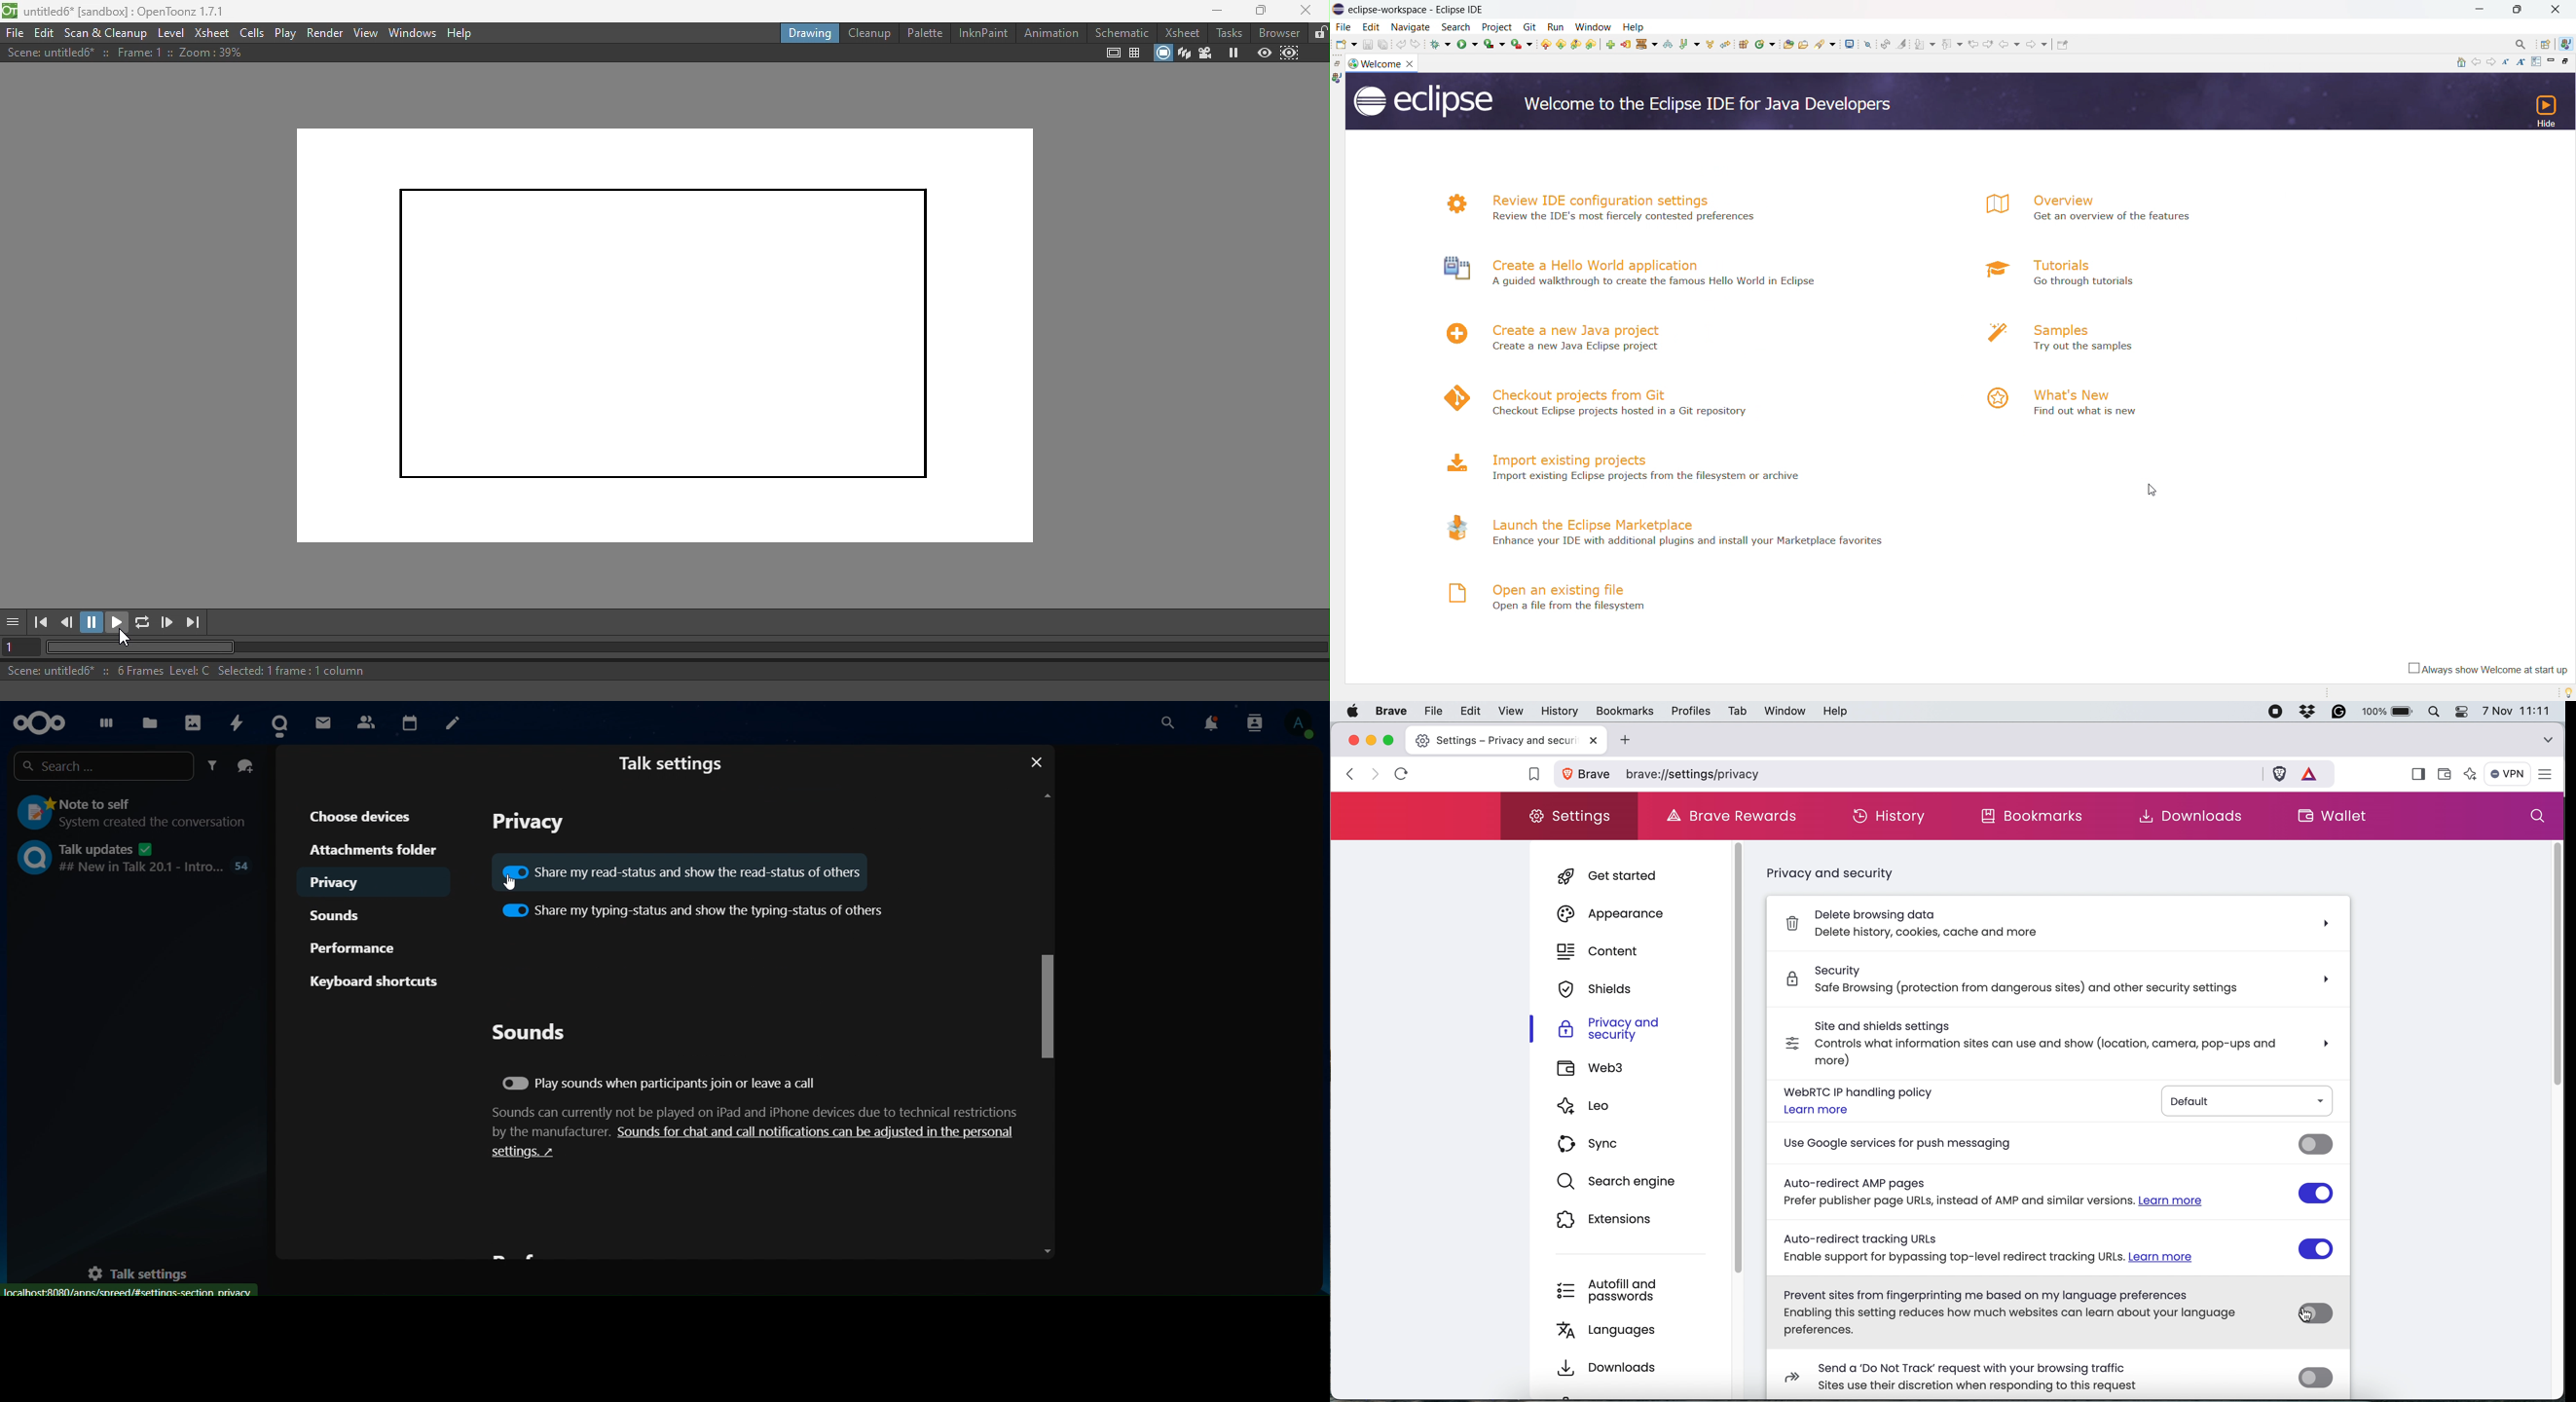 This screenshot has height=1428, width=2576. Describe the element at coordinates (1384, 44) in the screenshot. I see `save all` at that location.